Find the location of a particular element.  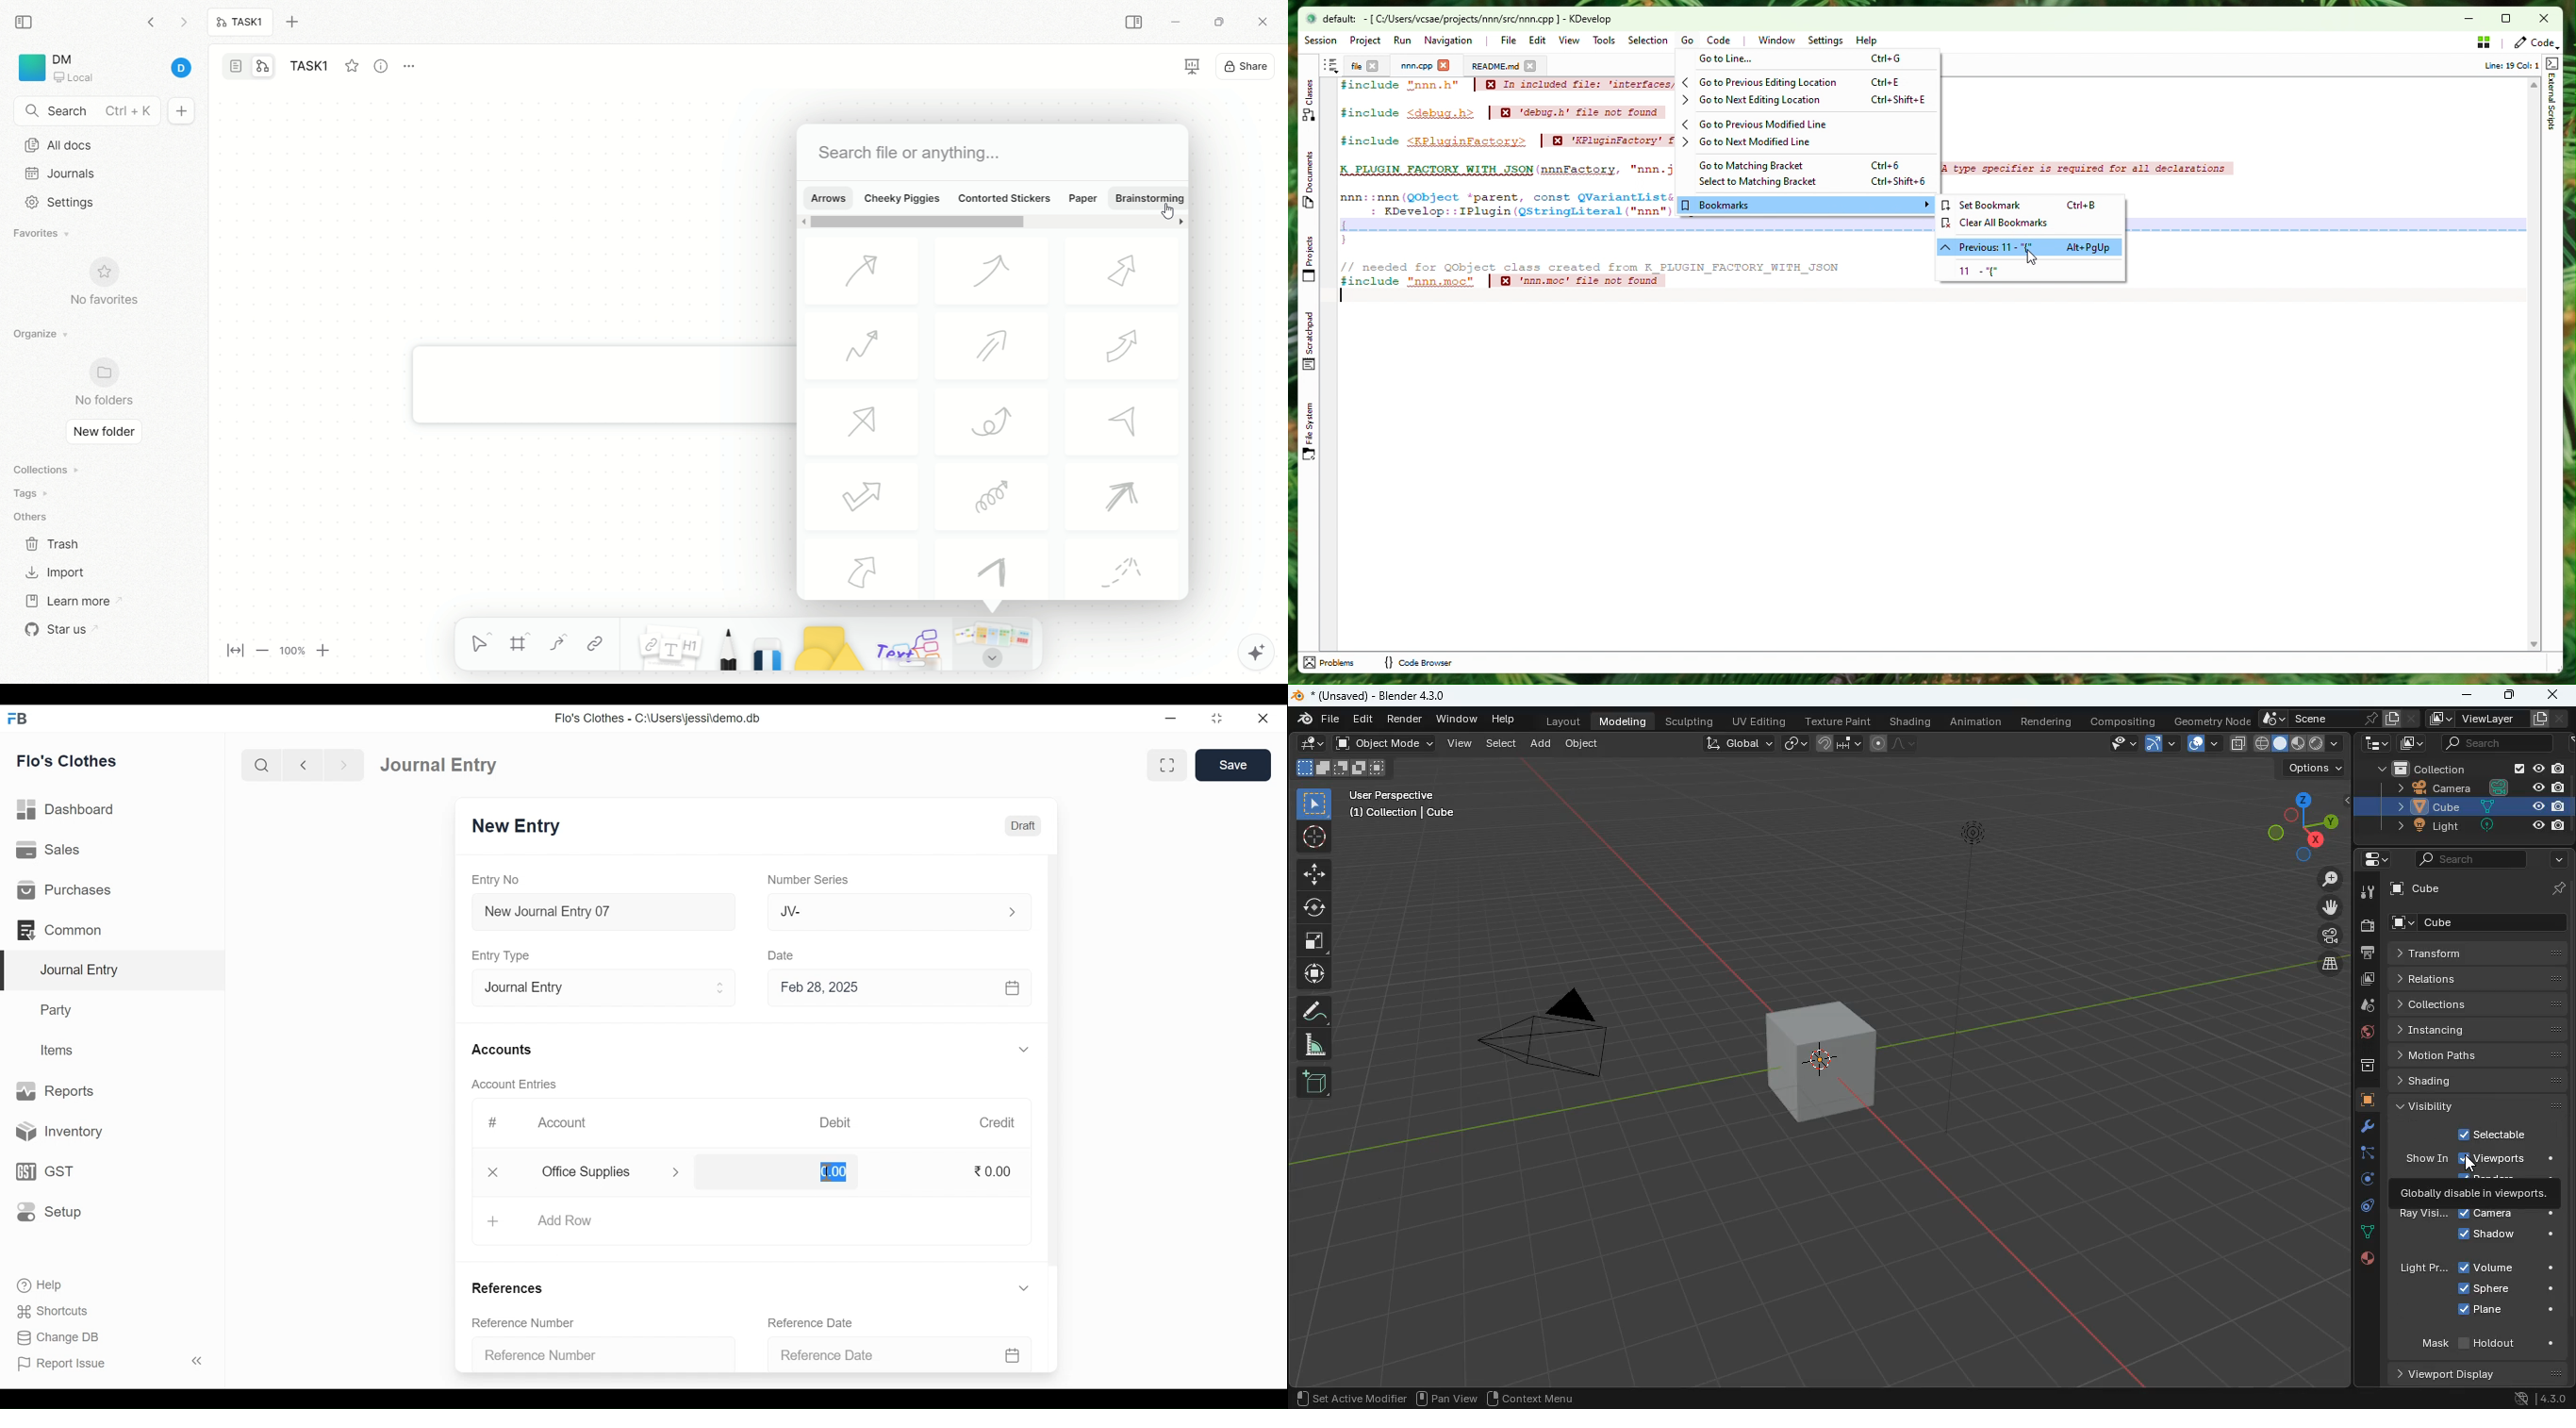

task1 is located at coordinates (241, 23).